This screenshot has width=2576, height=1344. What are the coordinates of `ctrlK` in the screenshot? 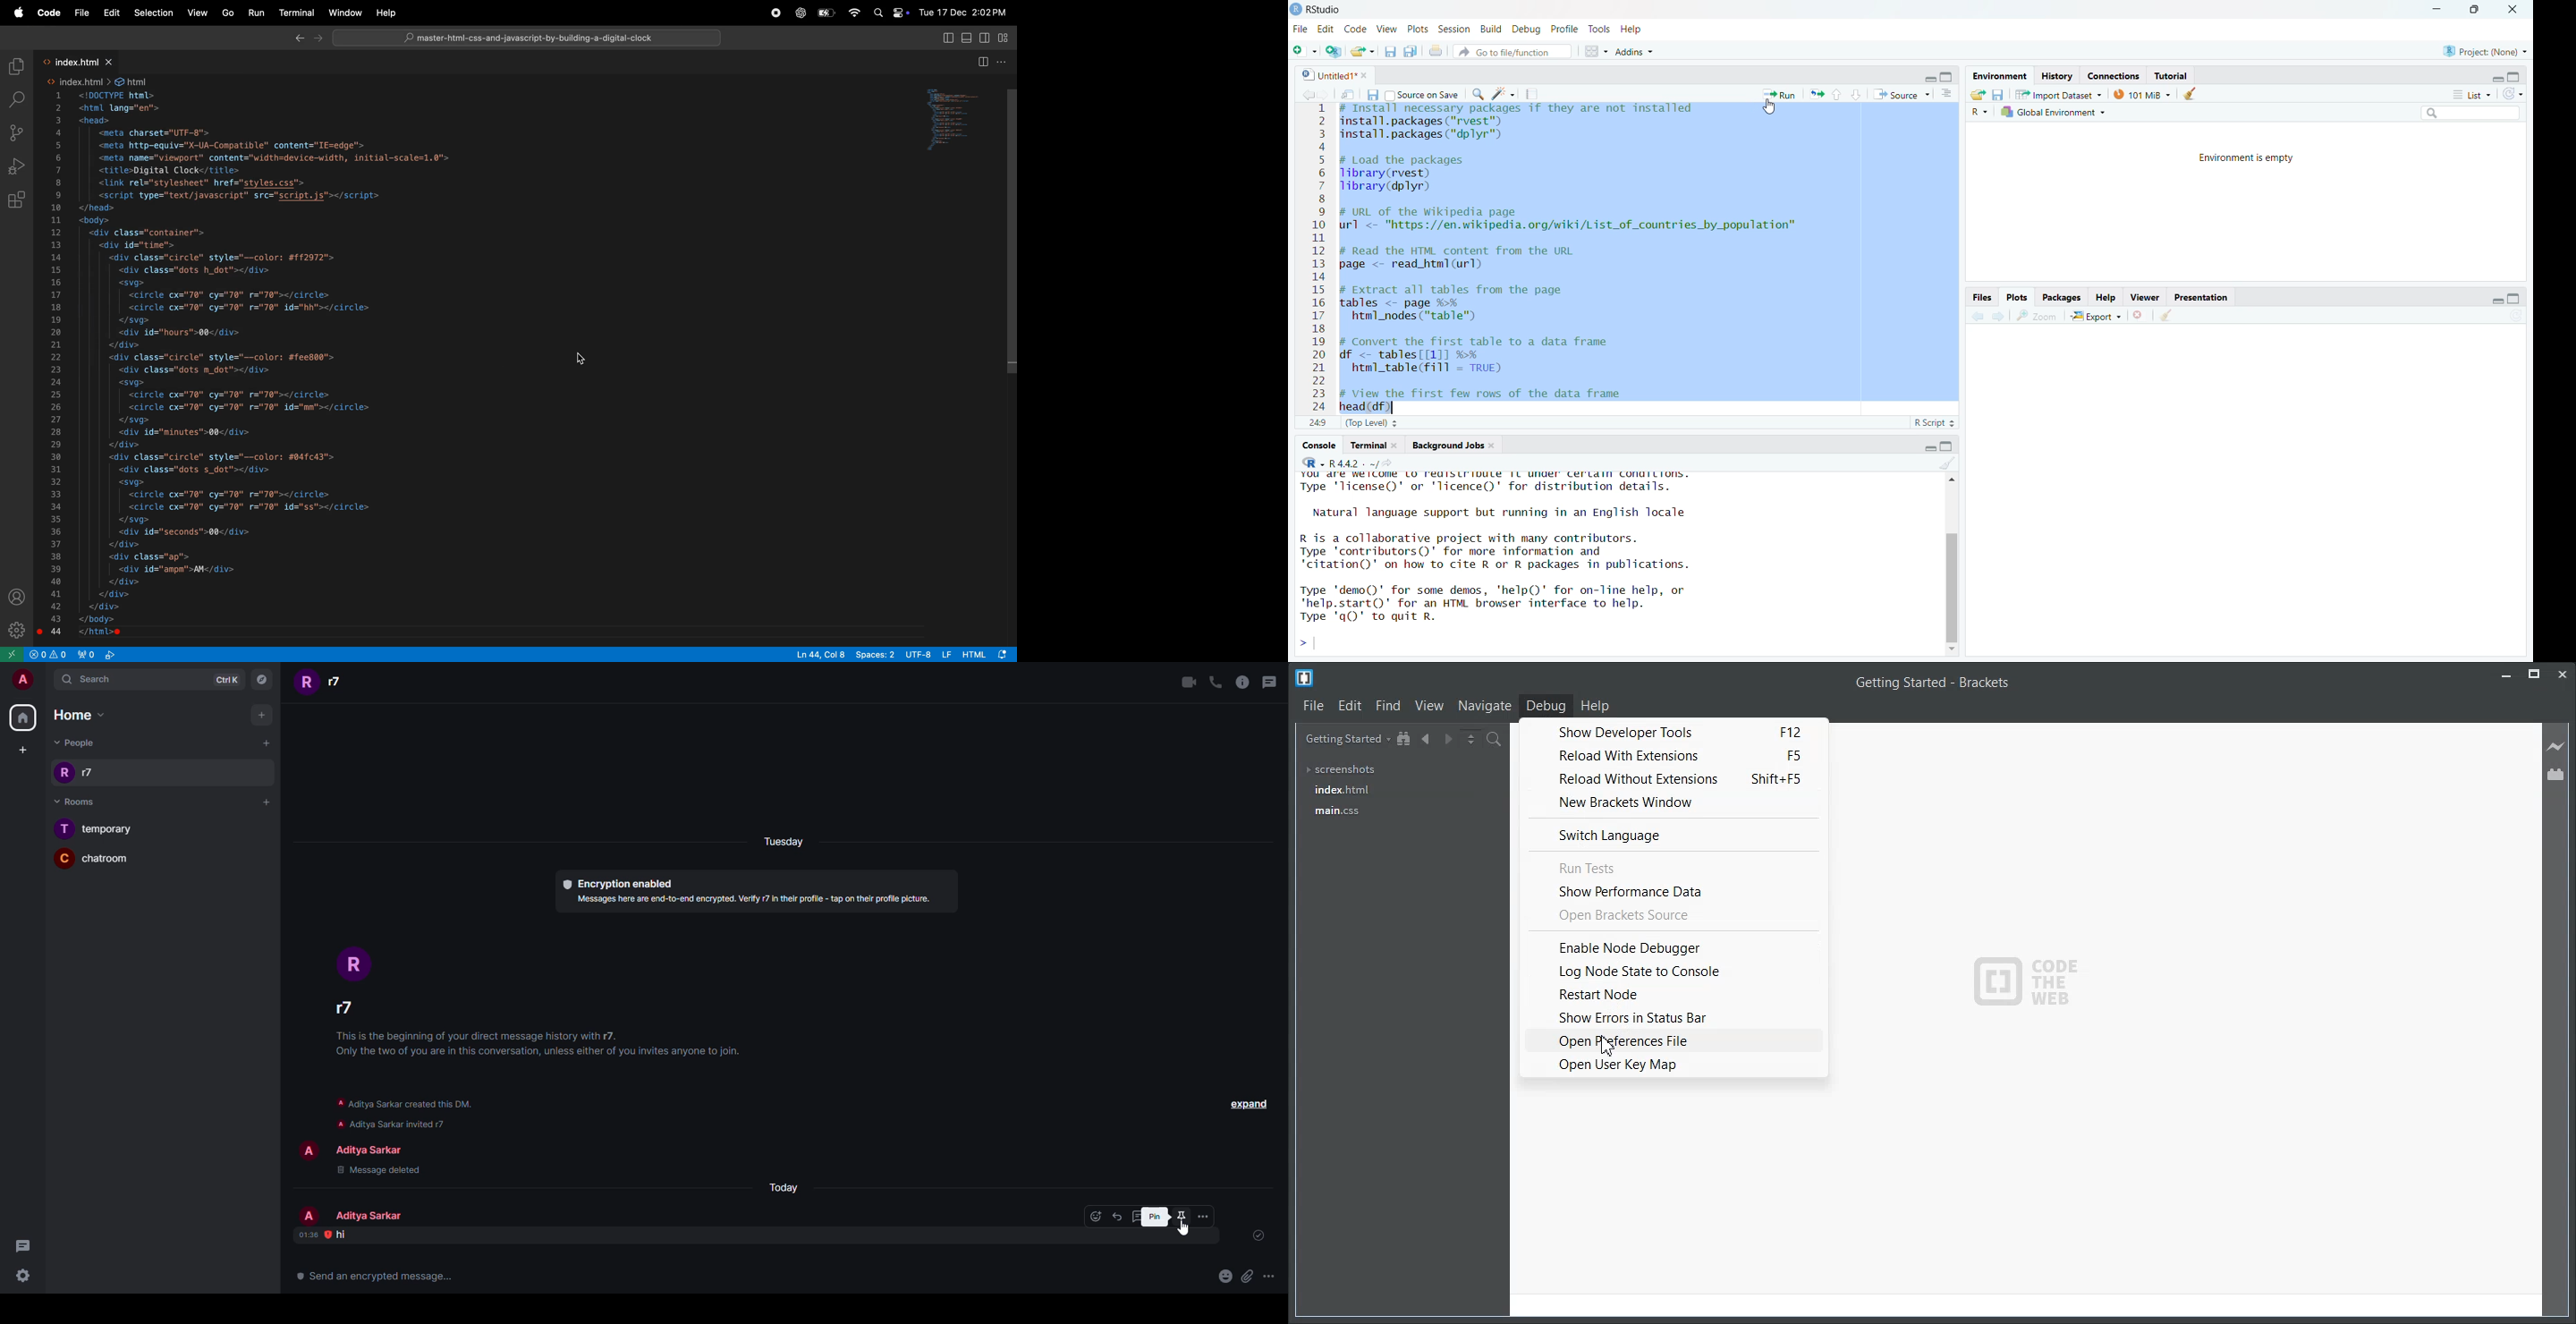 It's located at (225, 679).